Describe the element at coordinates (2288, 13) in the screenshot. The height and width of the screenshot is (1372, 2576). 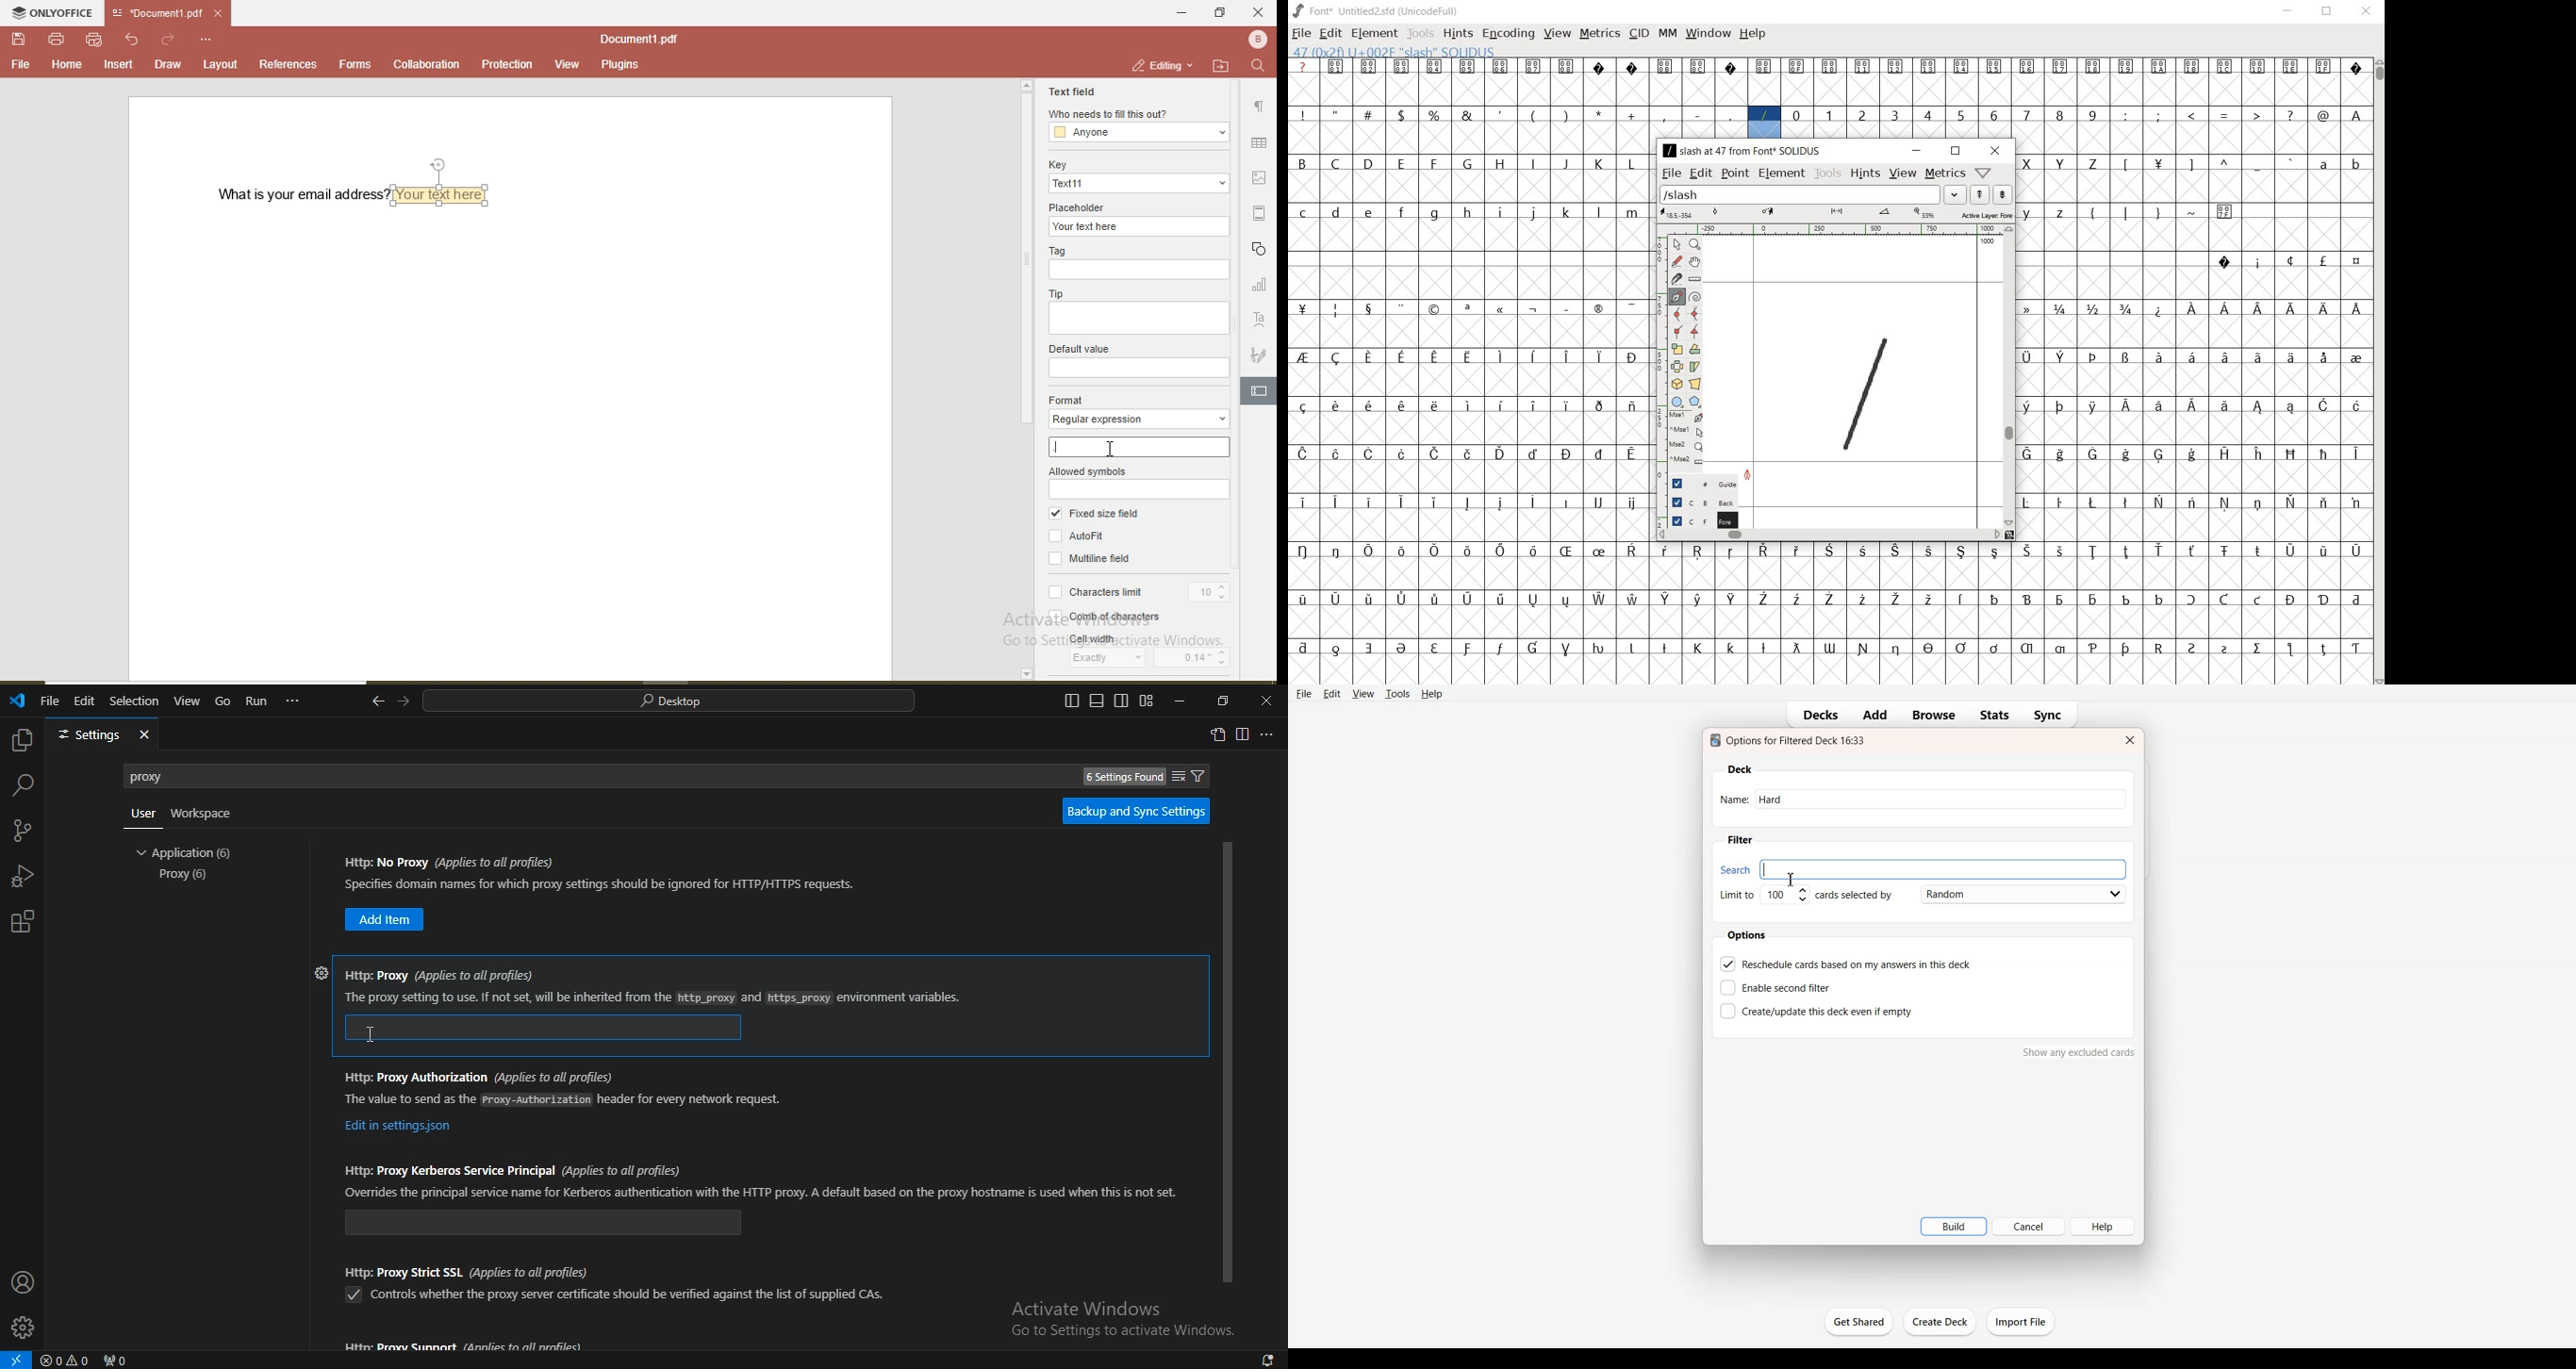
I see `MINIMIZE` at that location.